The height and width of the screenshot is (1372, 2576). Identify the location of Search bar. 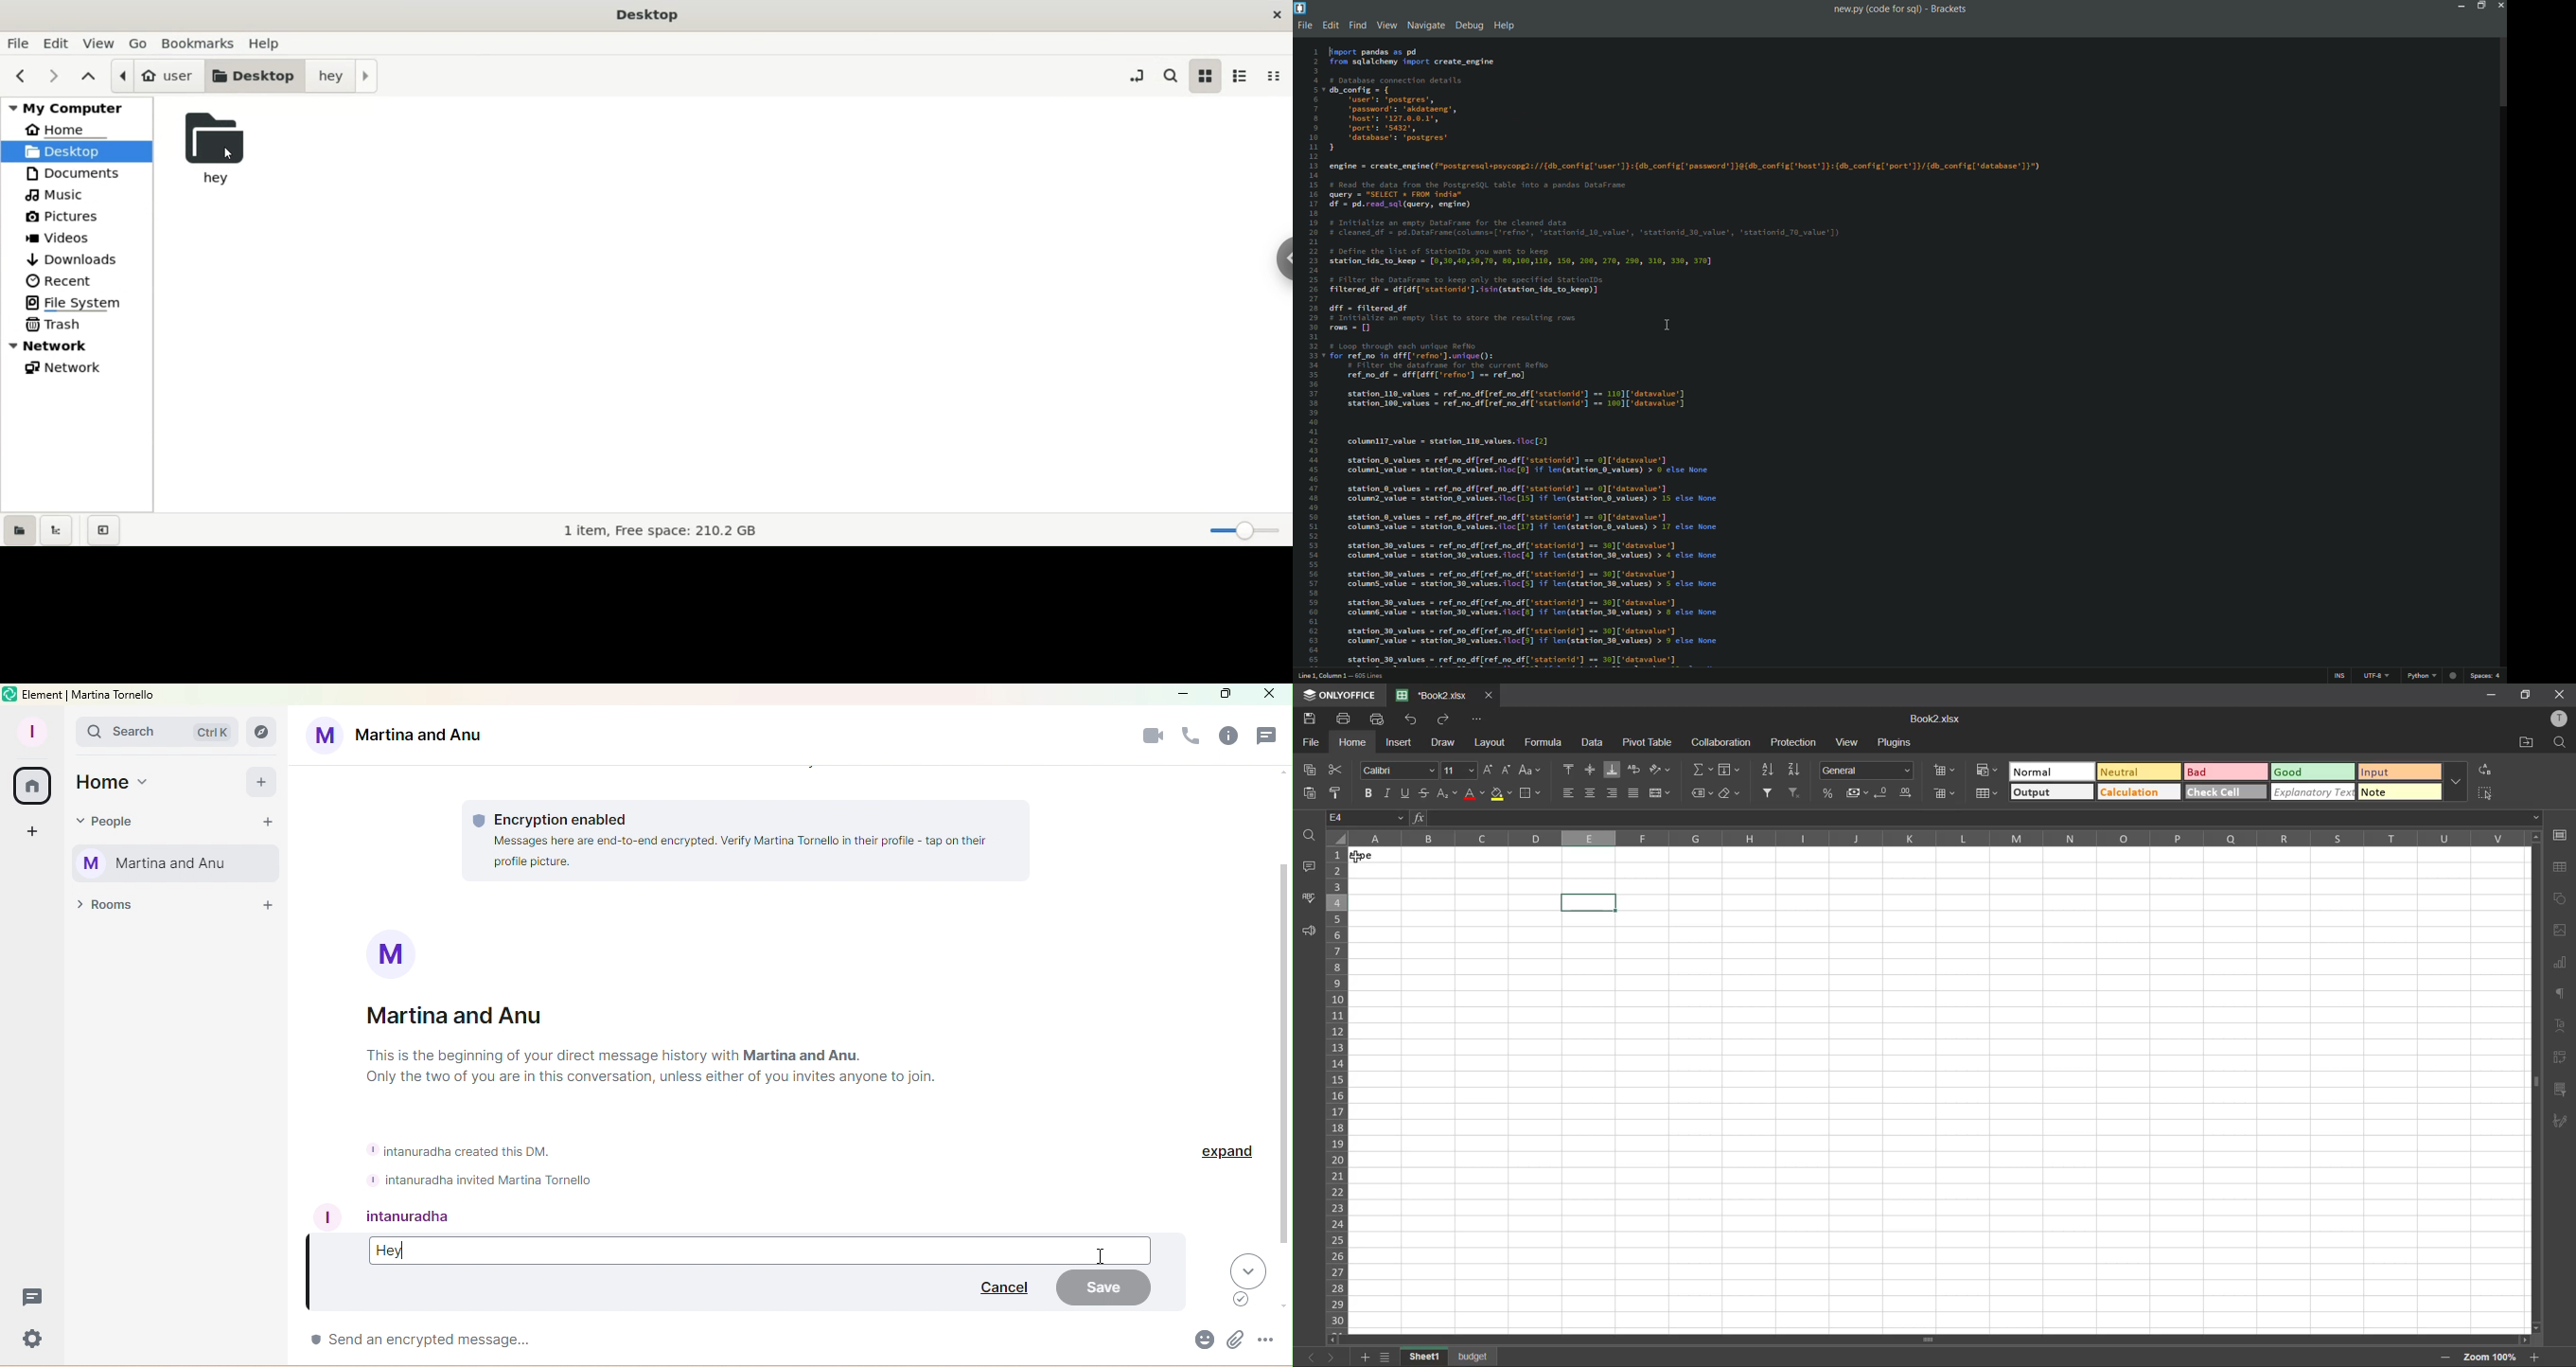
(156, 734).